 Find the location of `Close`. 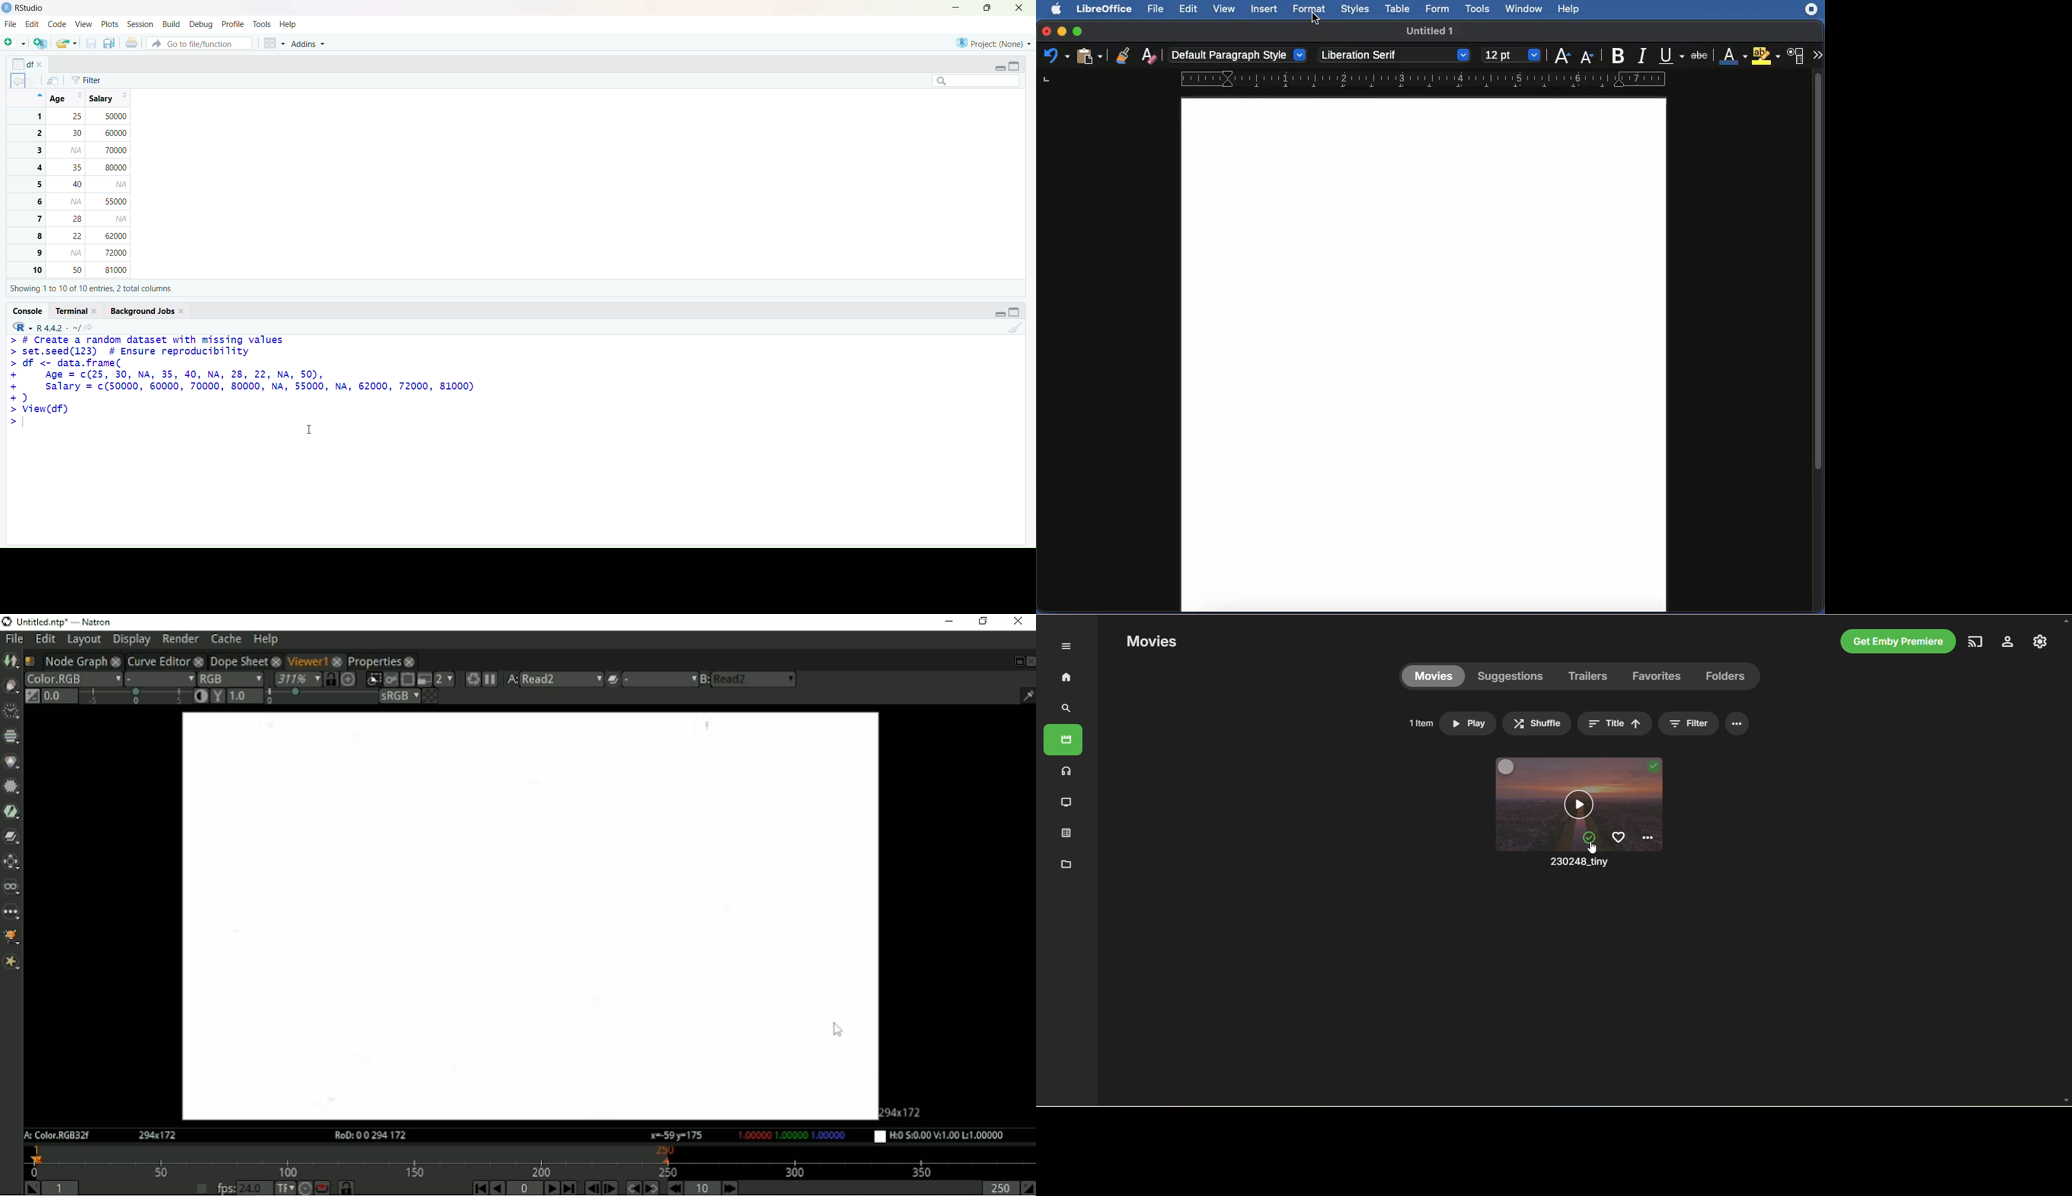

Close is located at coordinates (1029, 661).